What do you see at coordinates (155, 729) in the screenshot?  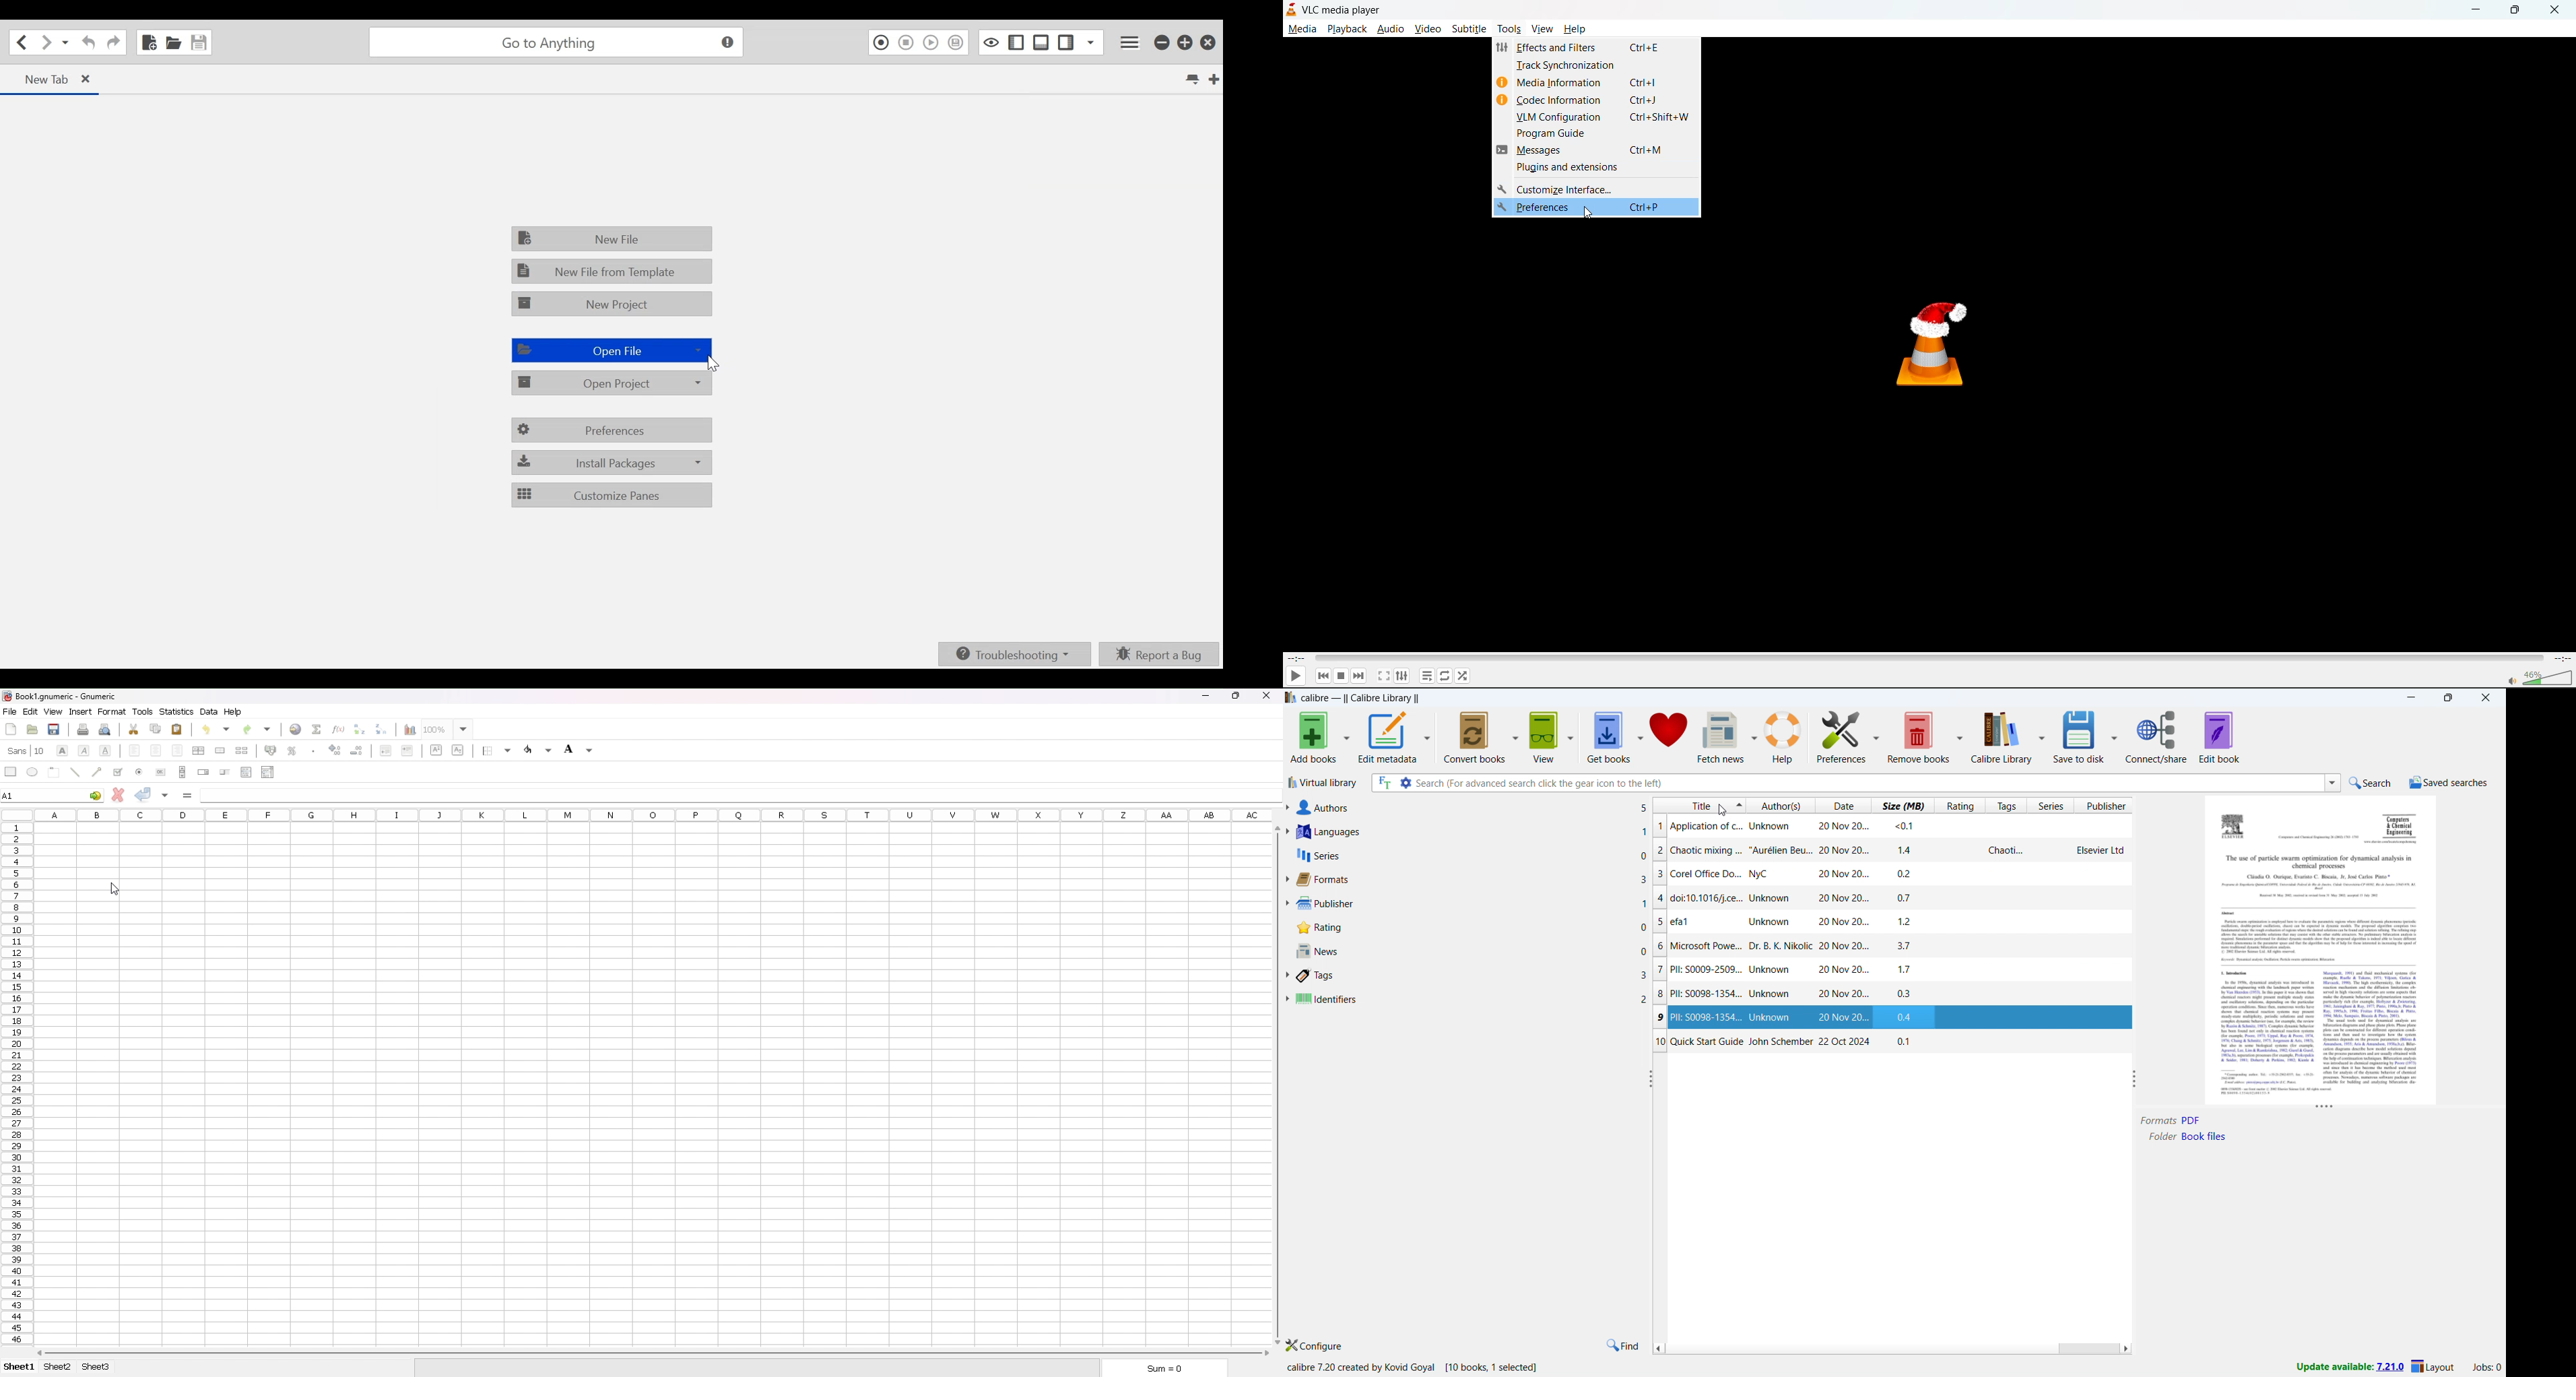 I see `copy` at bounding box center [155, 729].